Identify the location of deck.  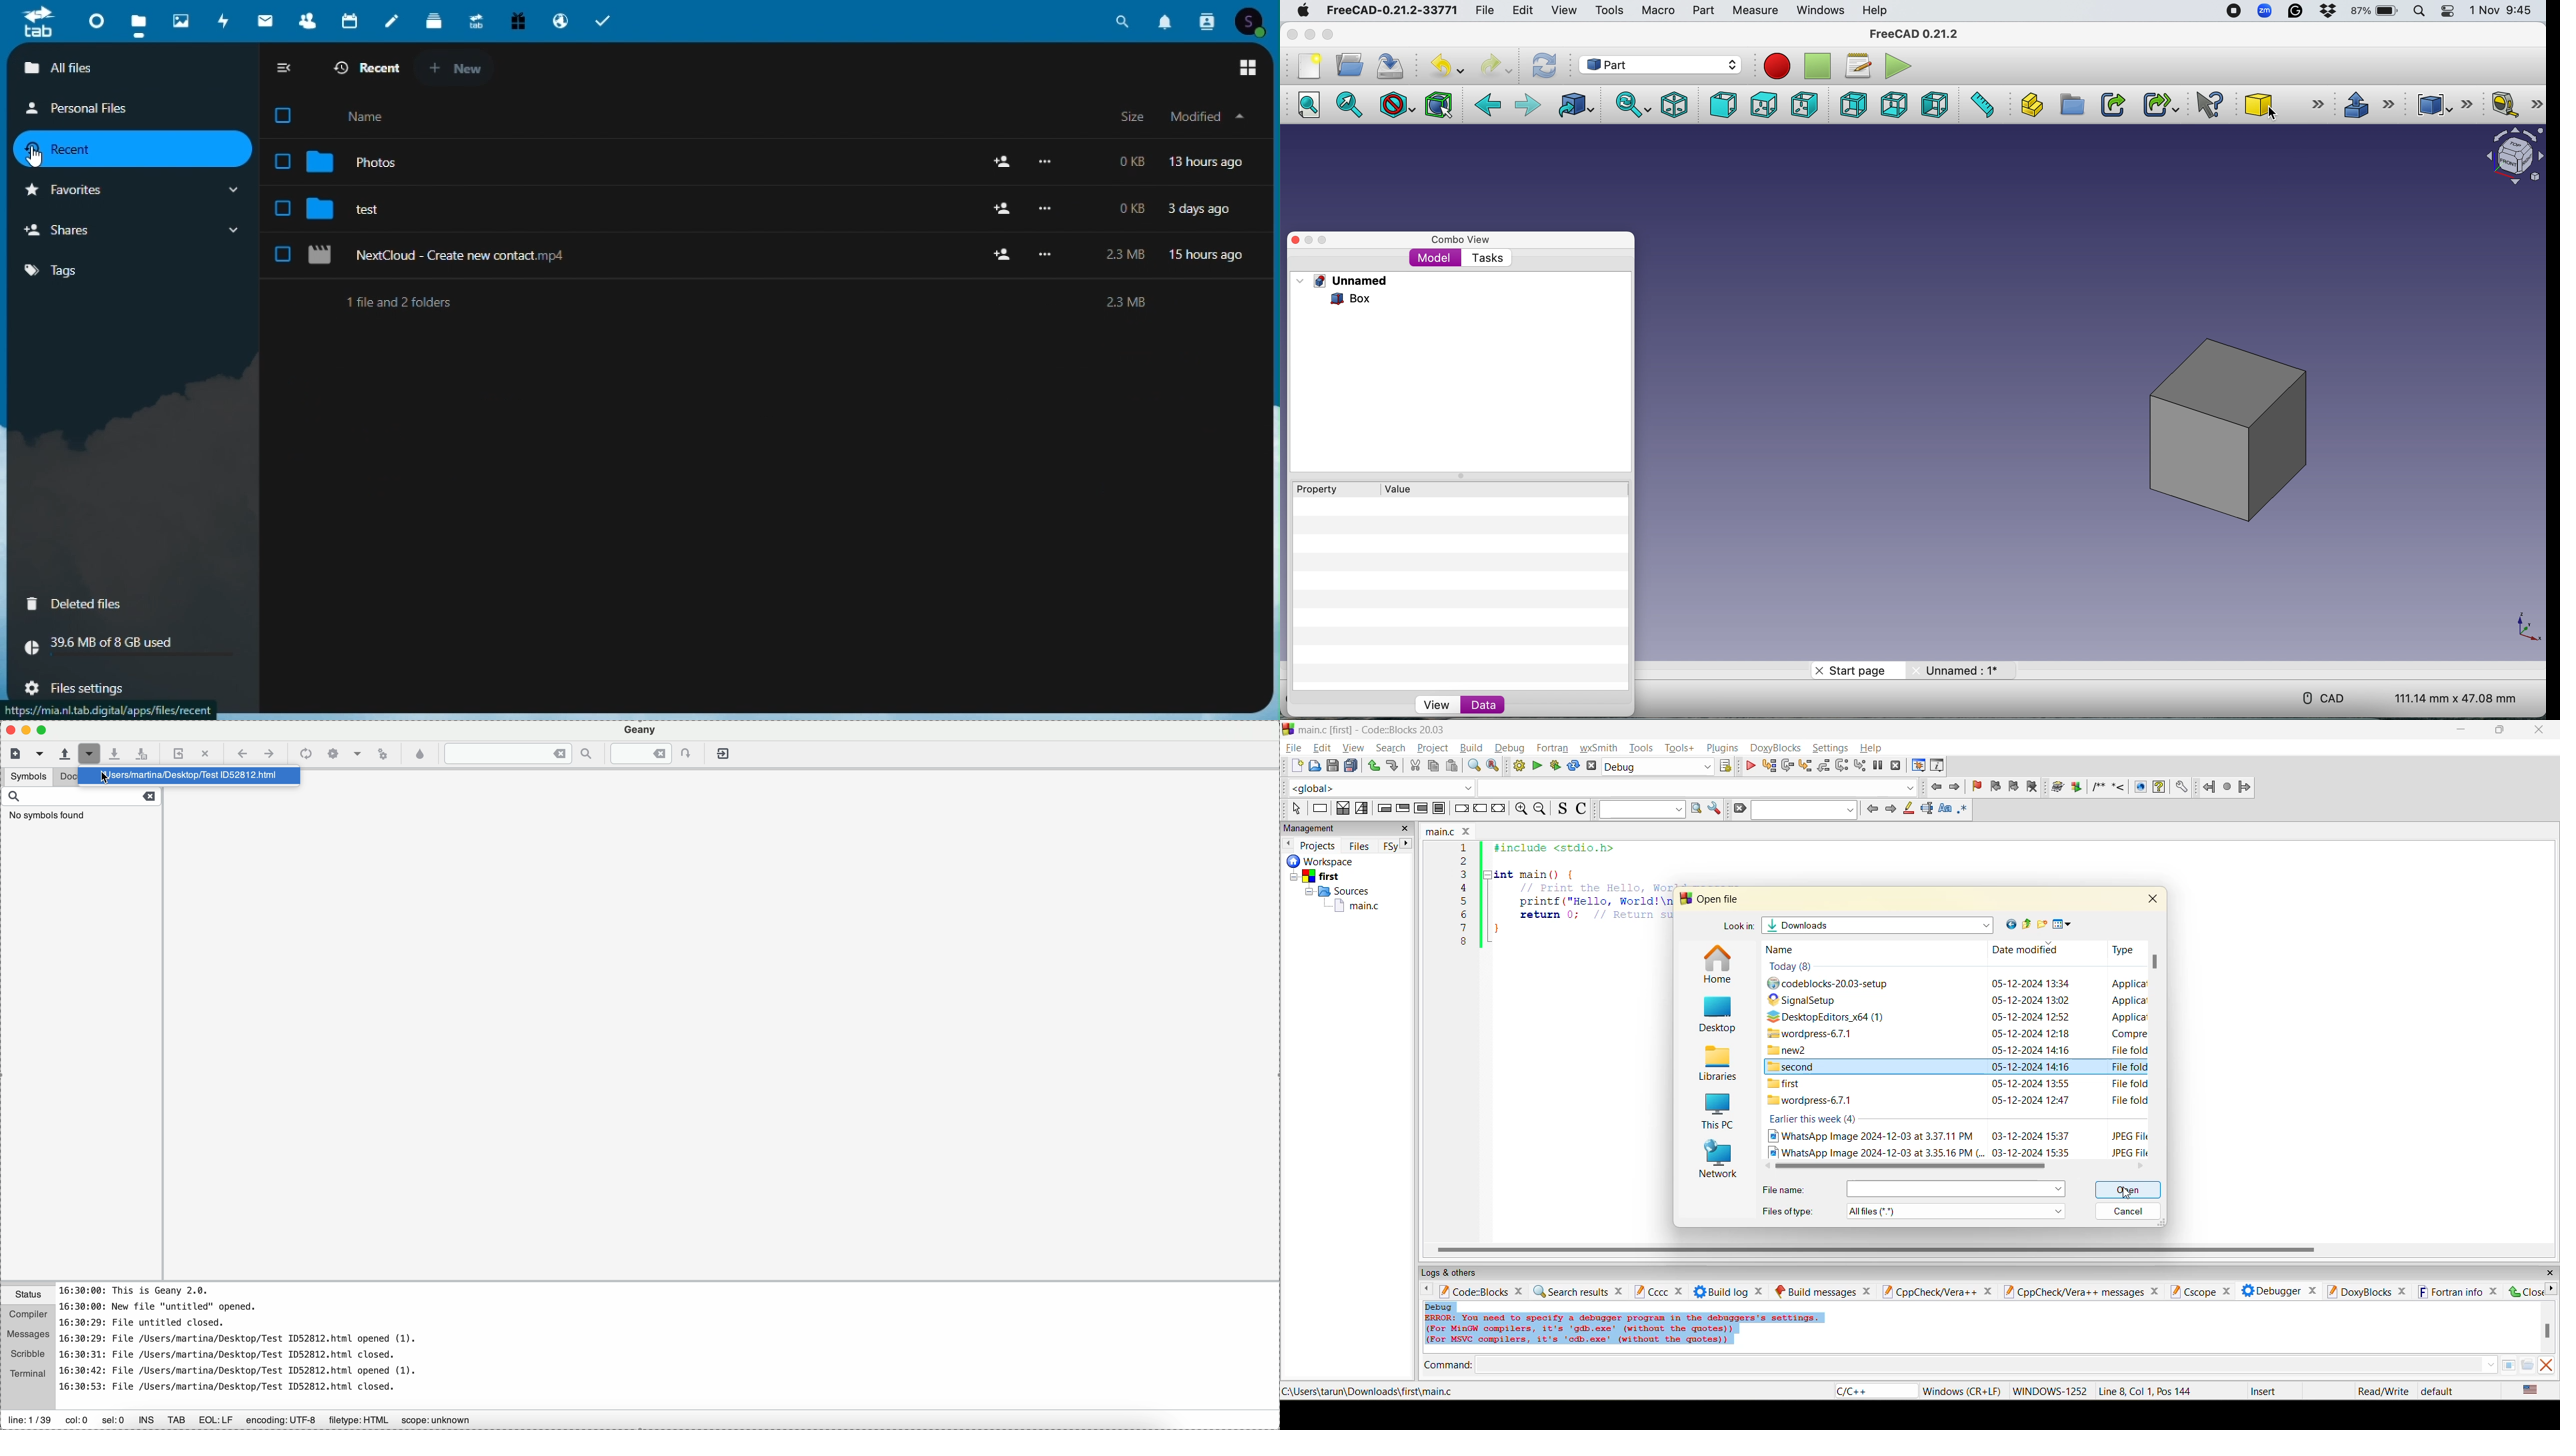
(433, 20).